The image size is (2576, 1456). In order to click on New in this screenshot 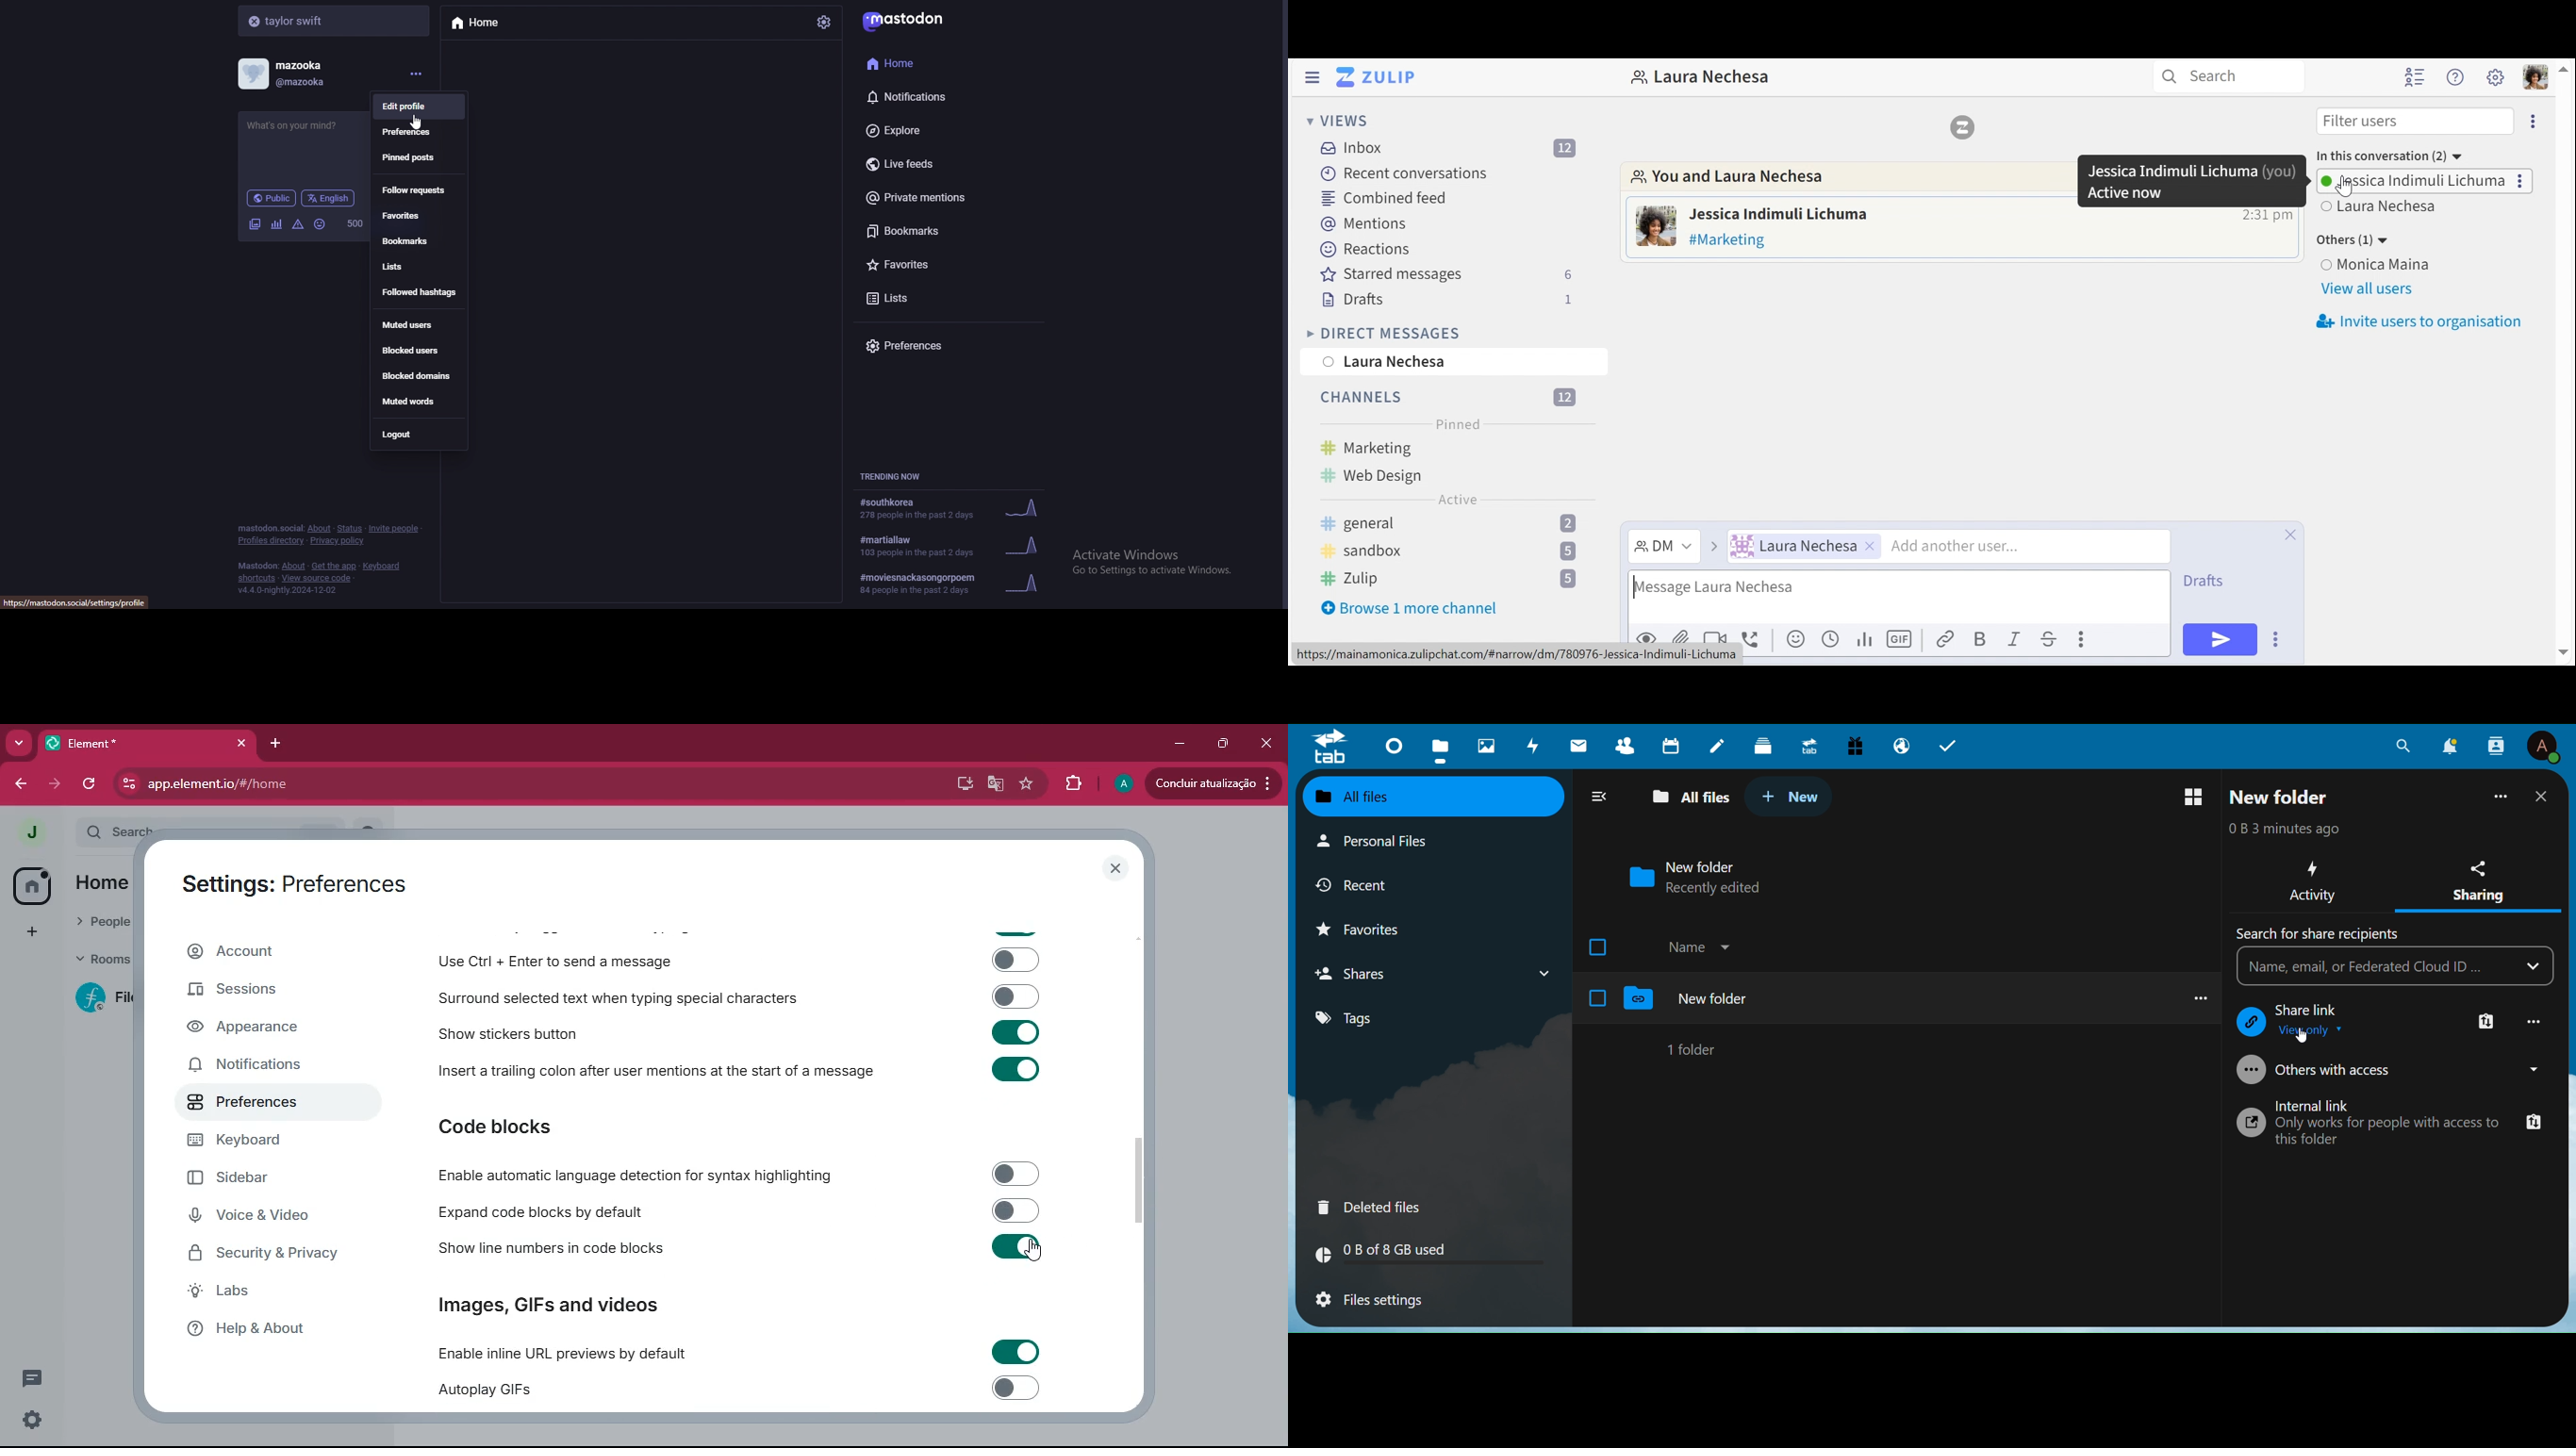, I will do `click(1791, 795)`.